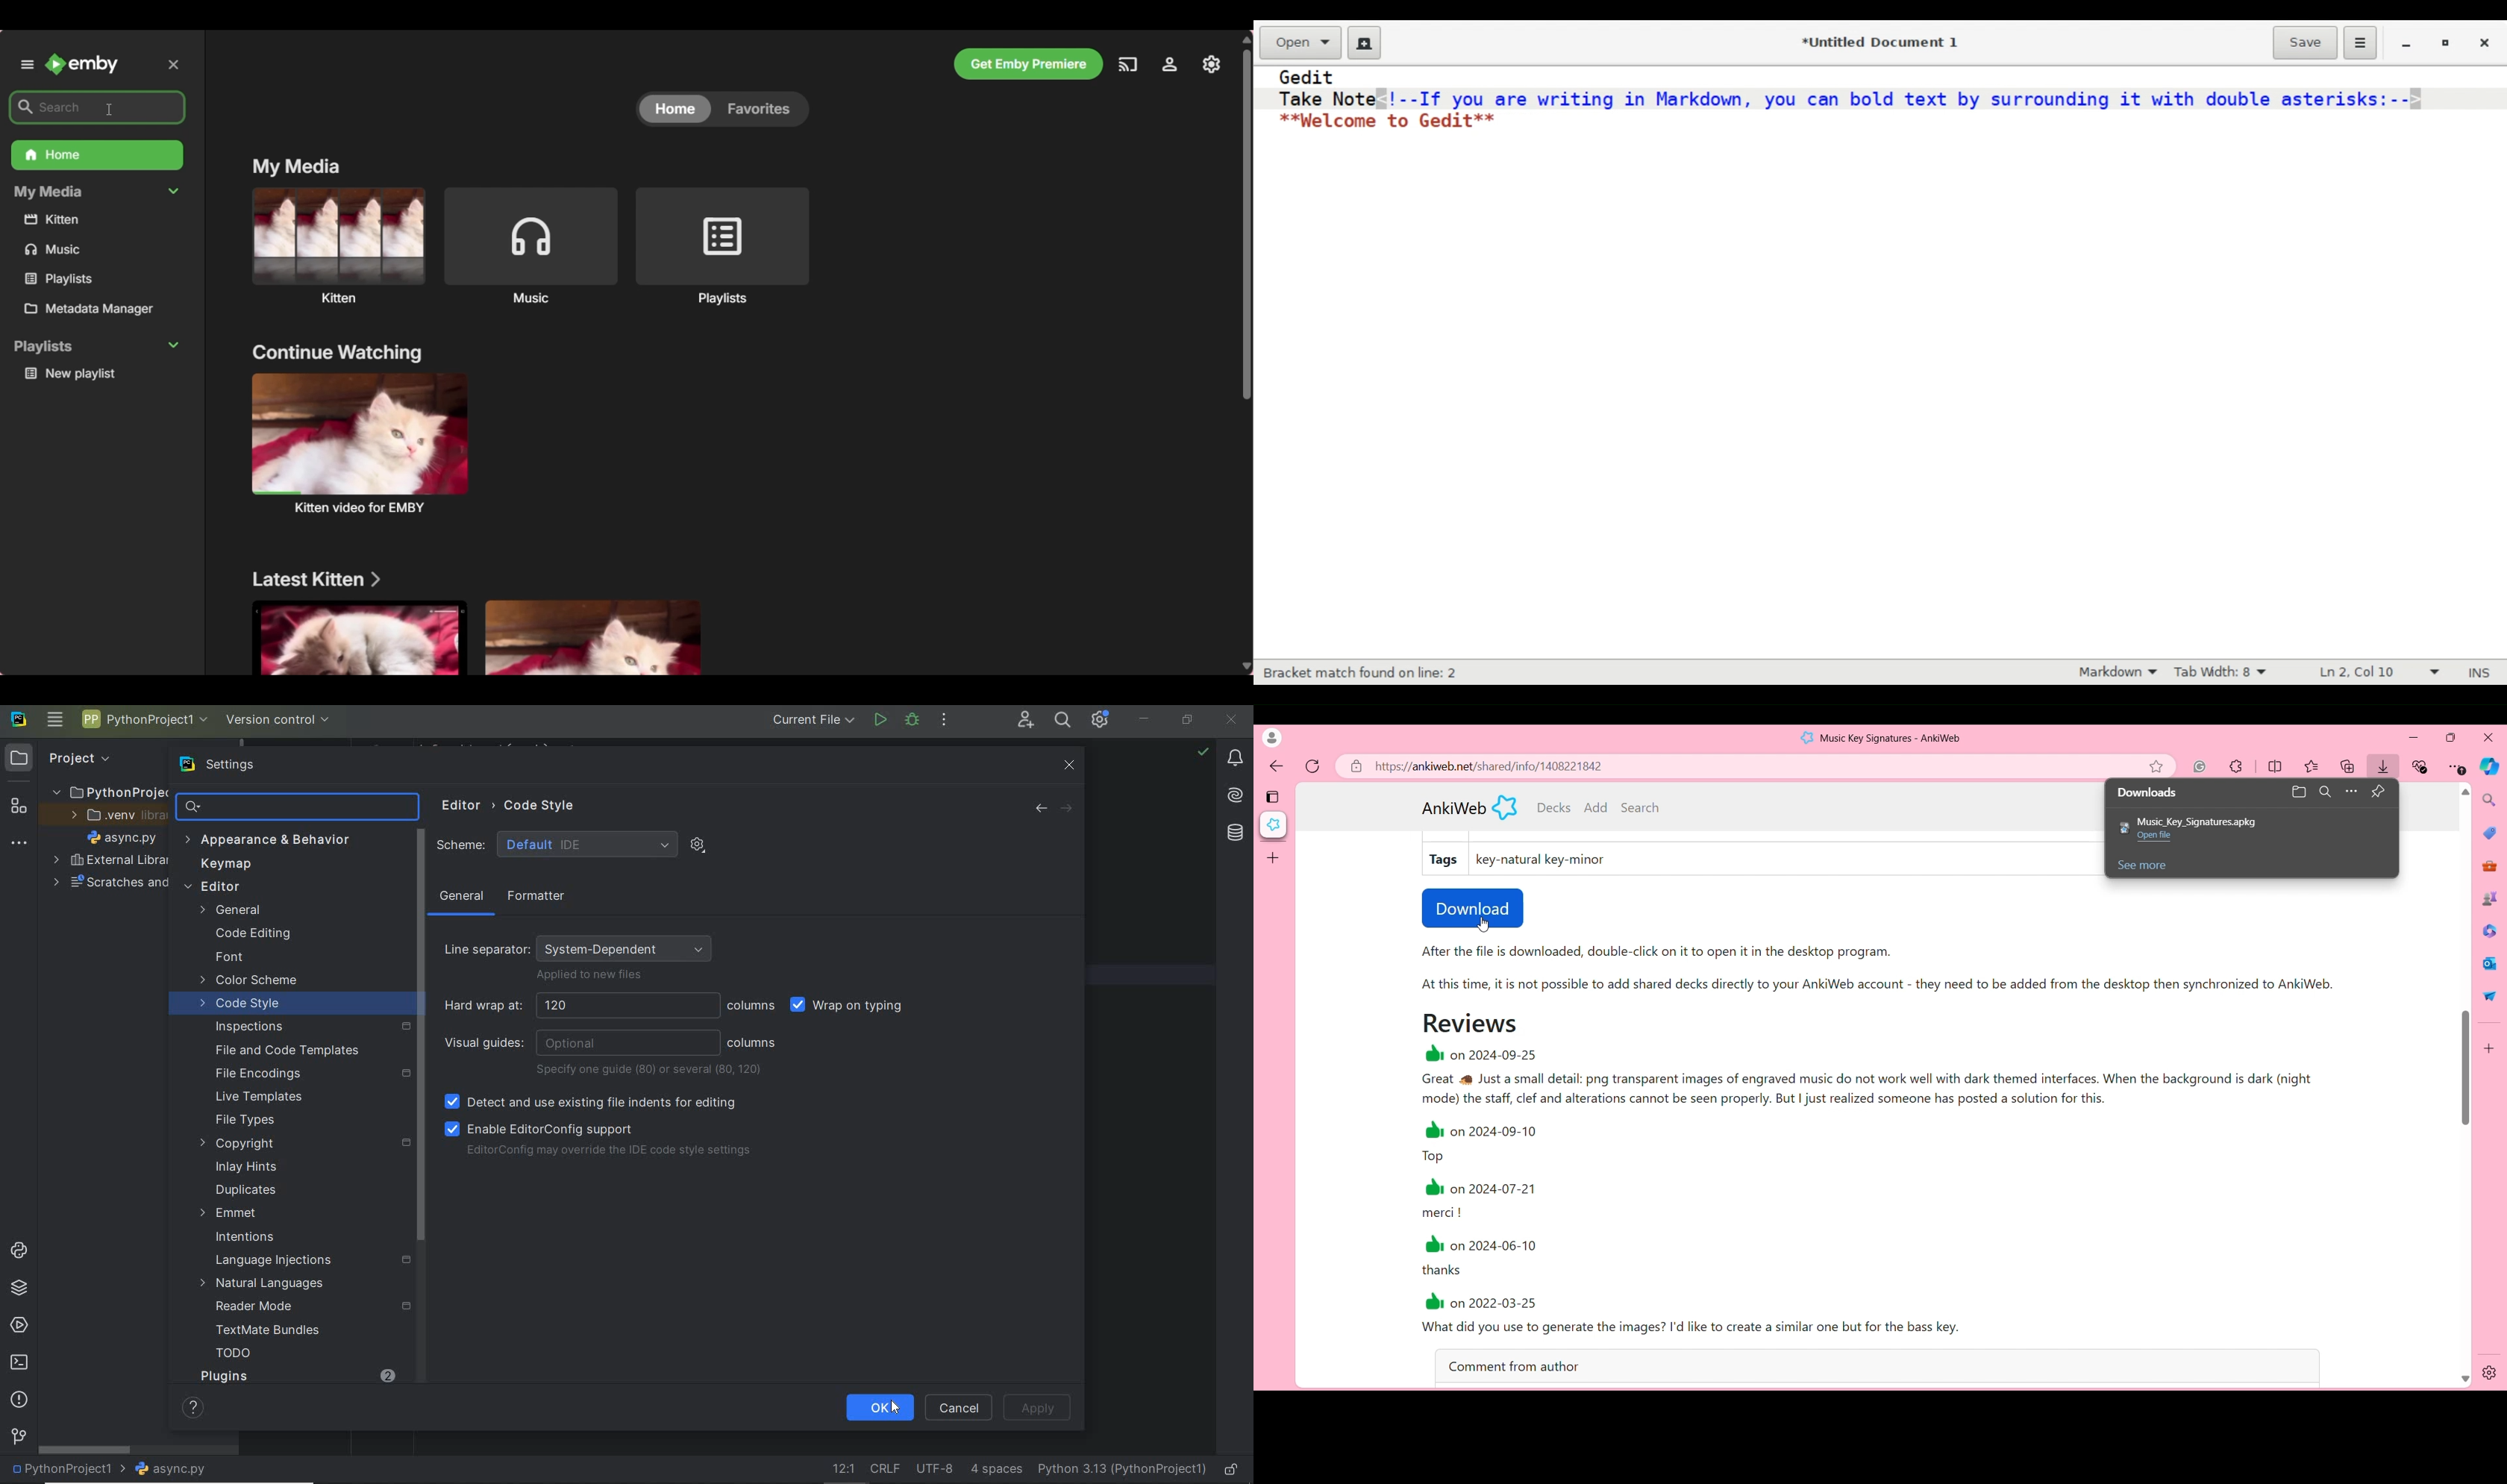 The height and width of the screenshot is (1484, 2520). Describe the element at coordinates (2488, 737) in the screenshot. I see `Close browser` at that location.